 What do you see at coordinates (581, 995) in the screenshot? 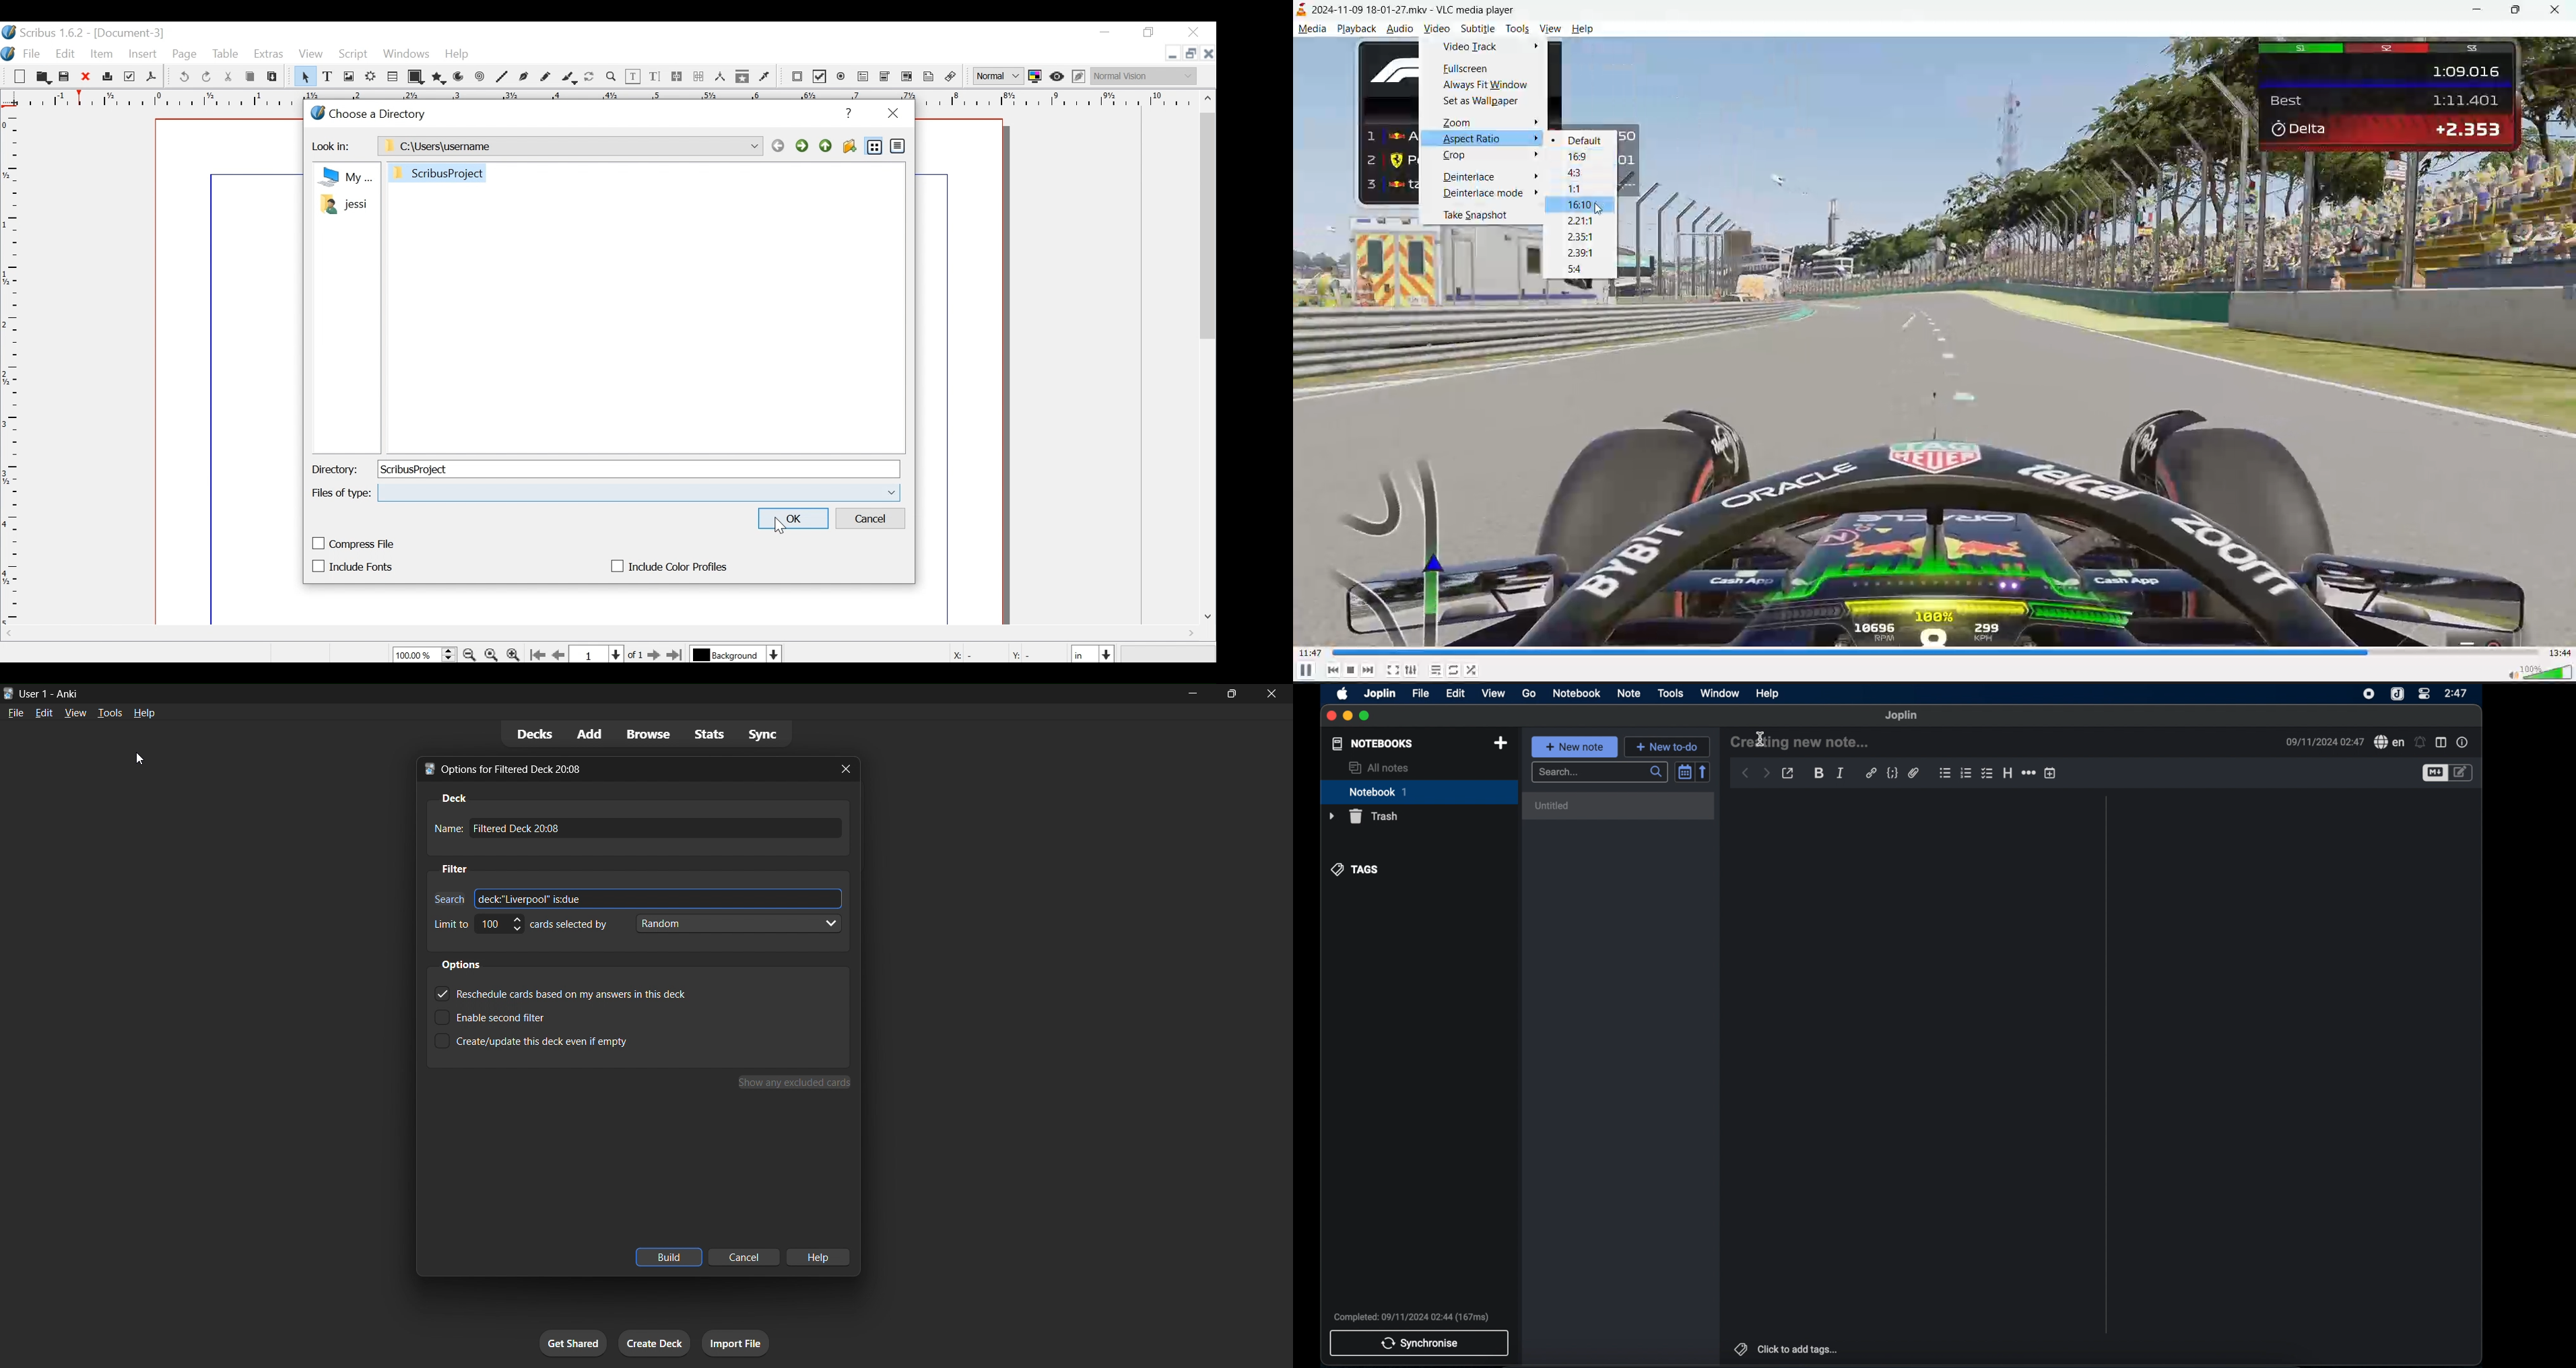
I see `(un)check reschedule cards radio option` at bounding box center [581, 995].